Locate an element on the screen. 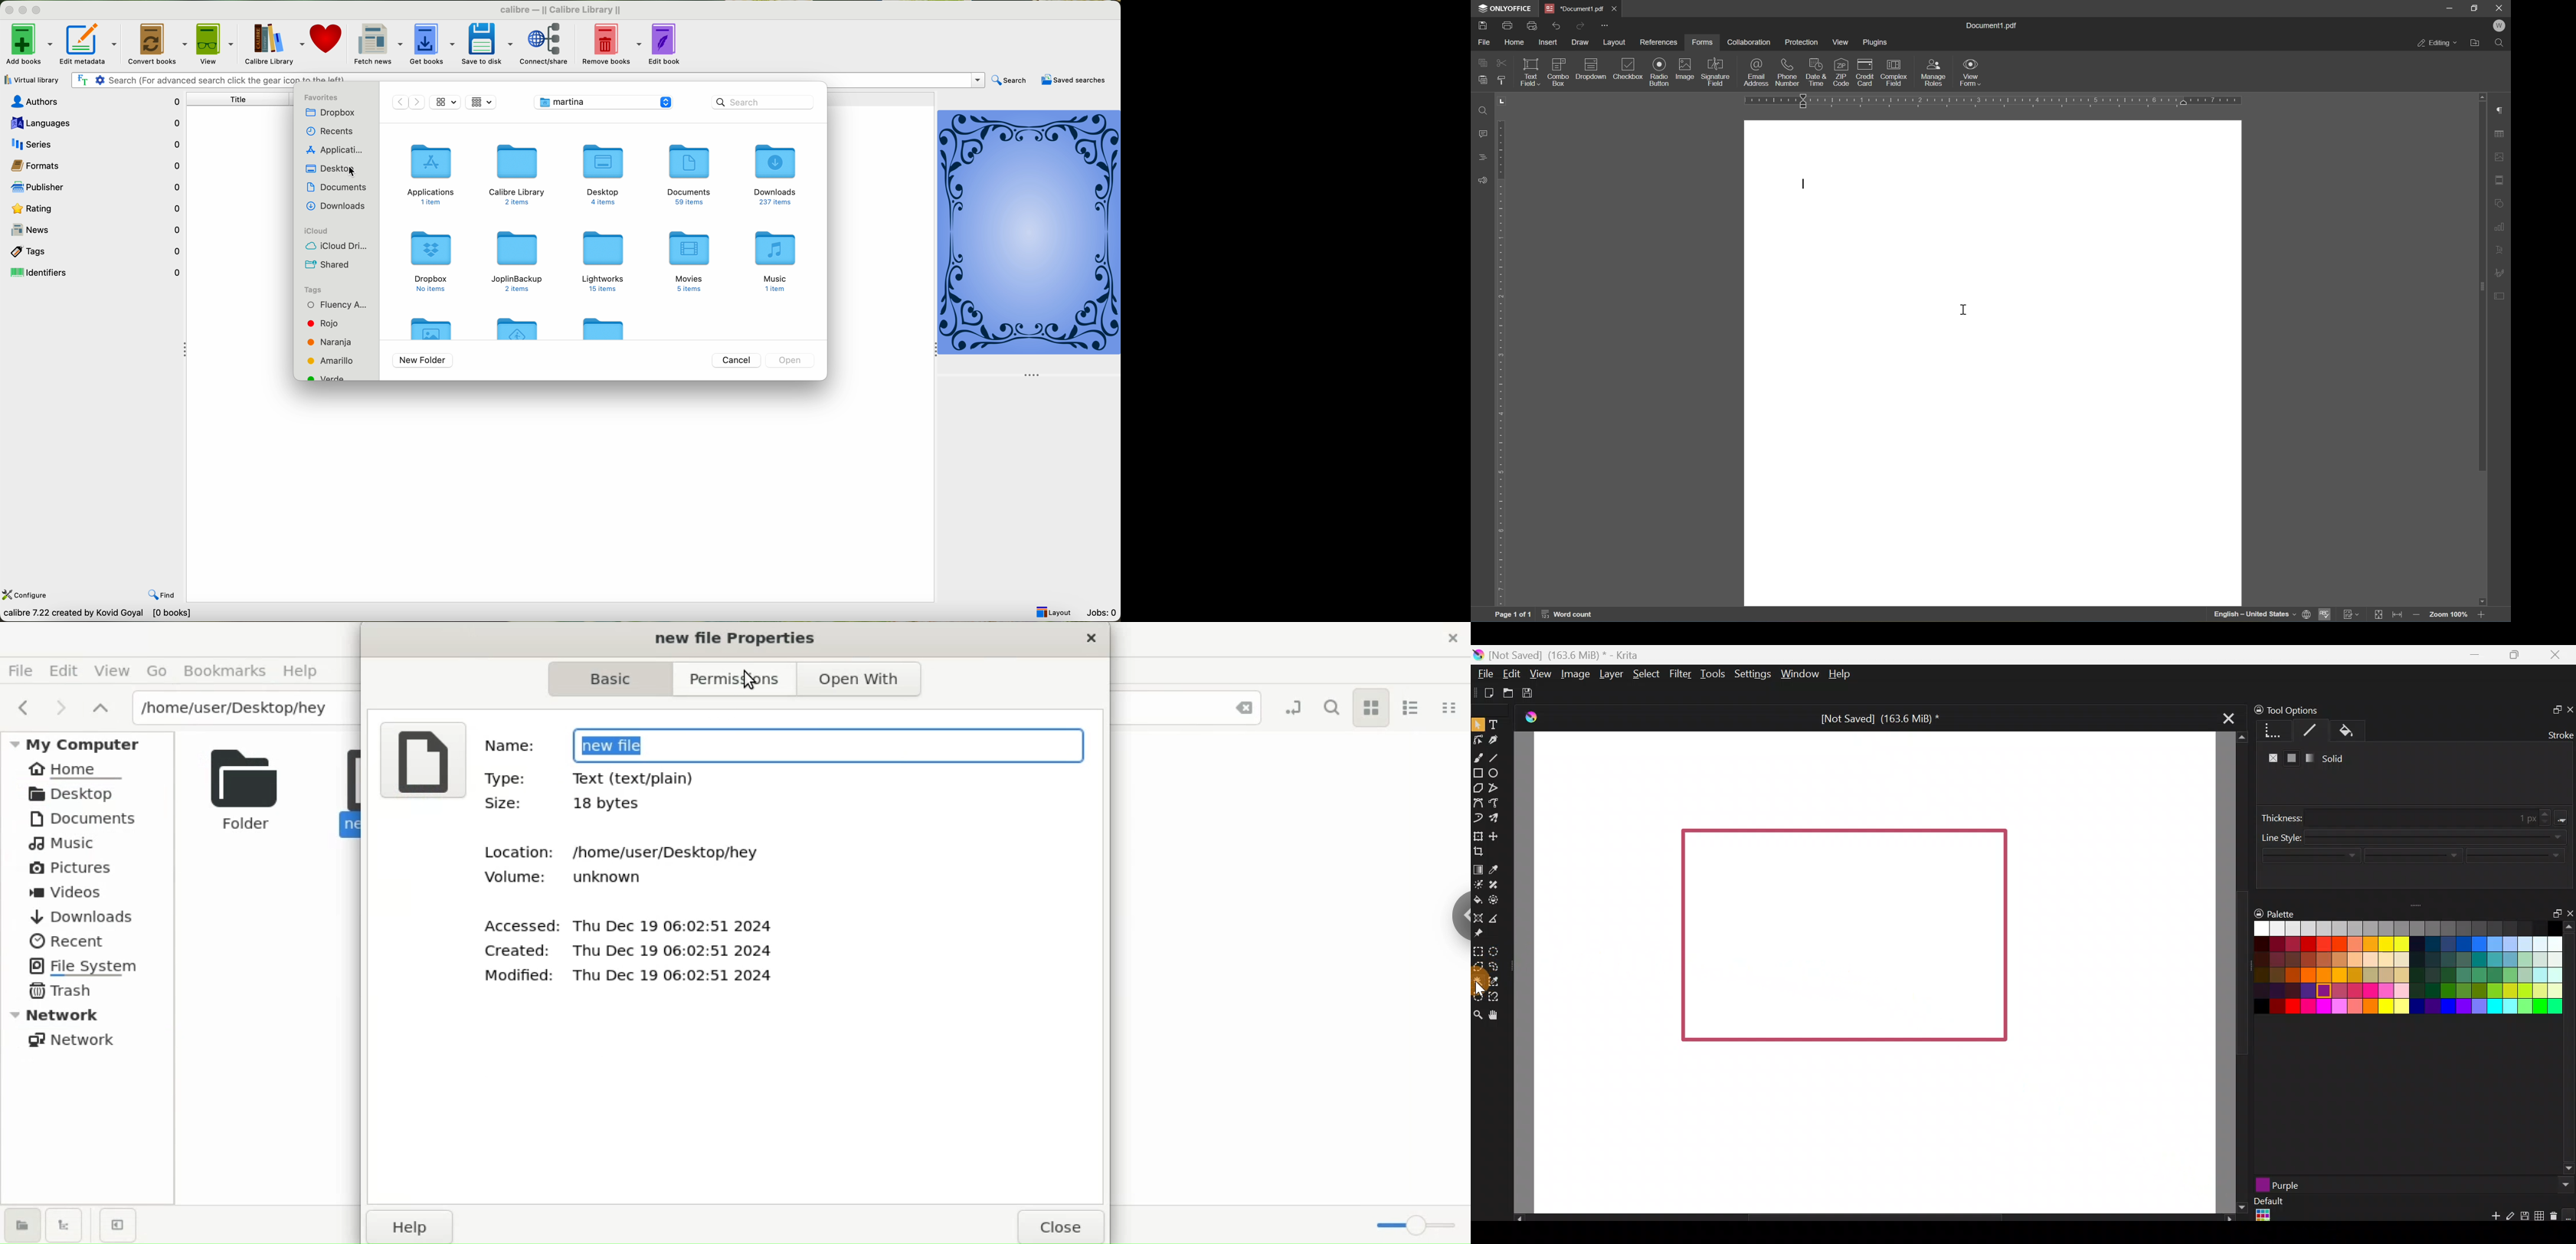 This screenshot has width=2576, height=1260. connect/share is located at coordinates (549, 44).